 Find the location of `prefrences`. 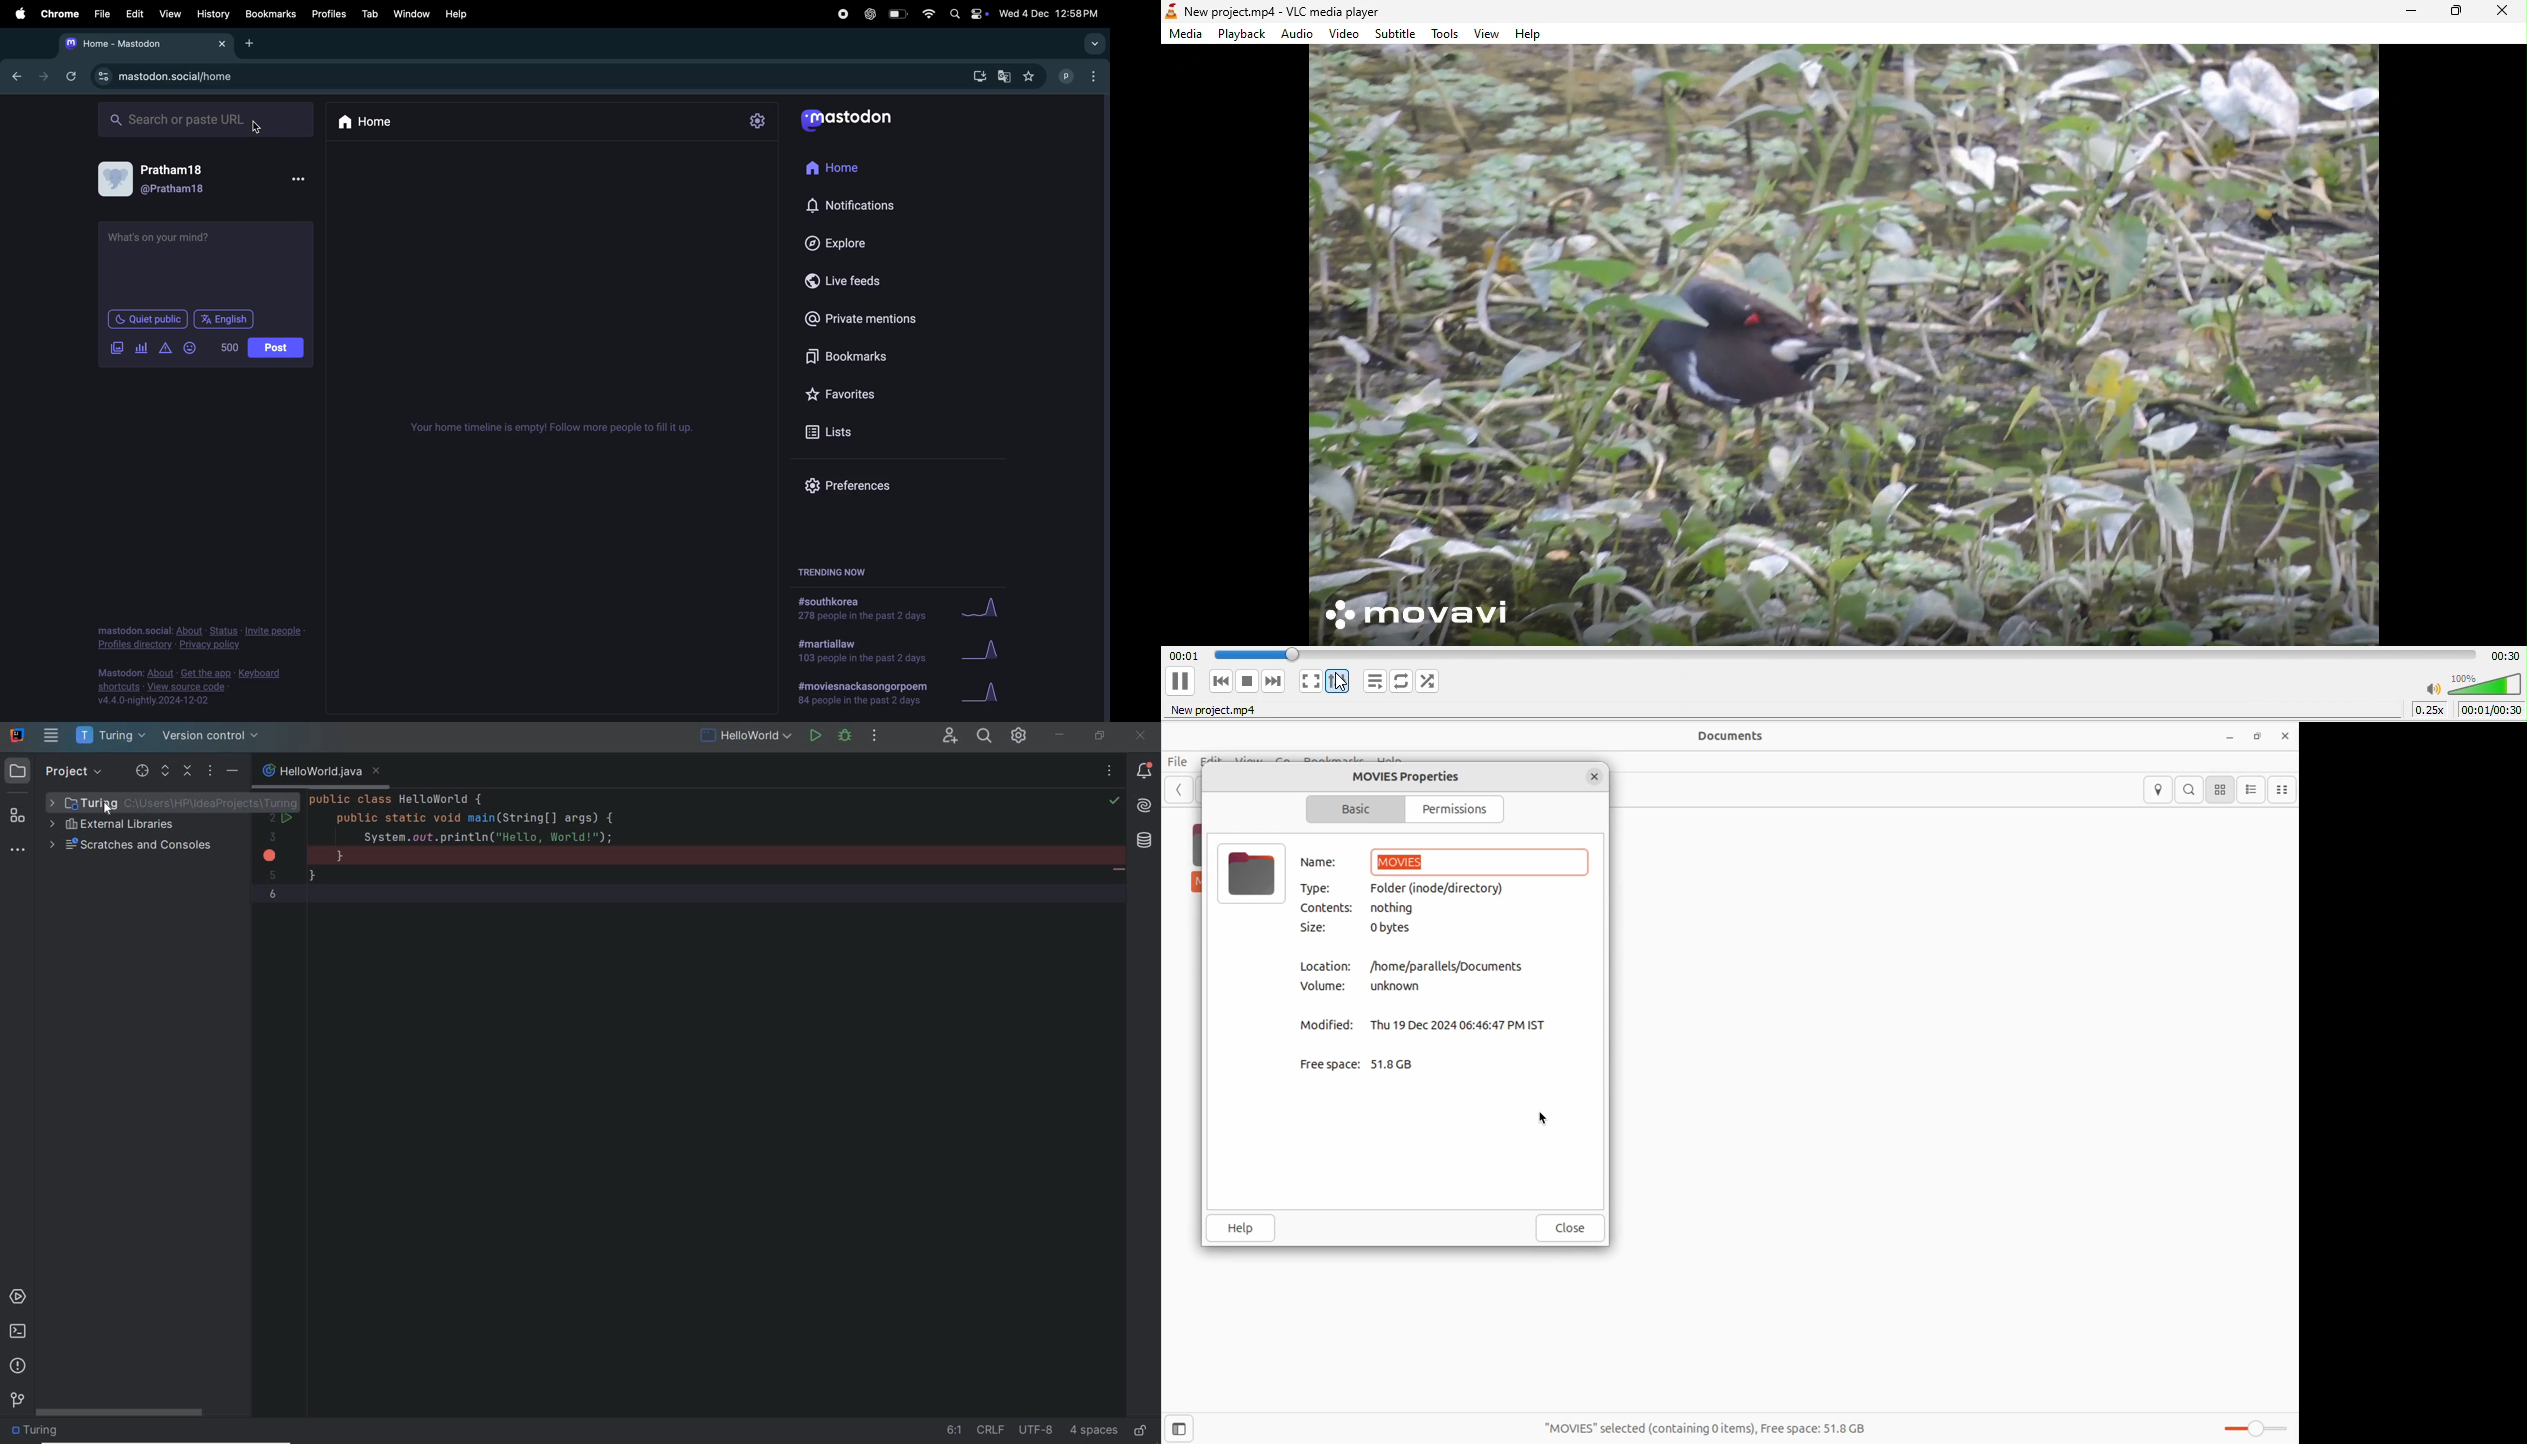

prefrences is located at coordinates (849, 486).